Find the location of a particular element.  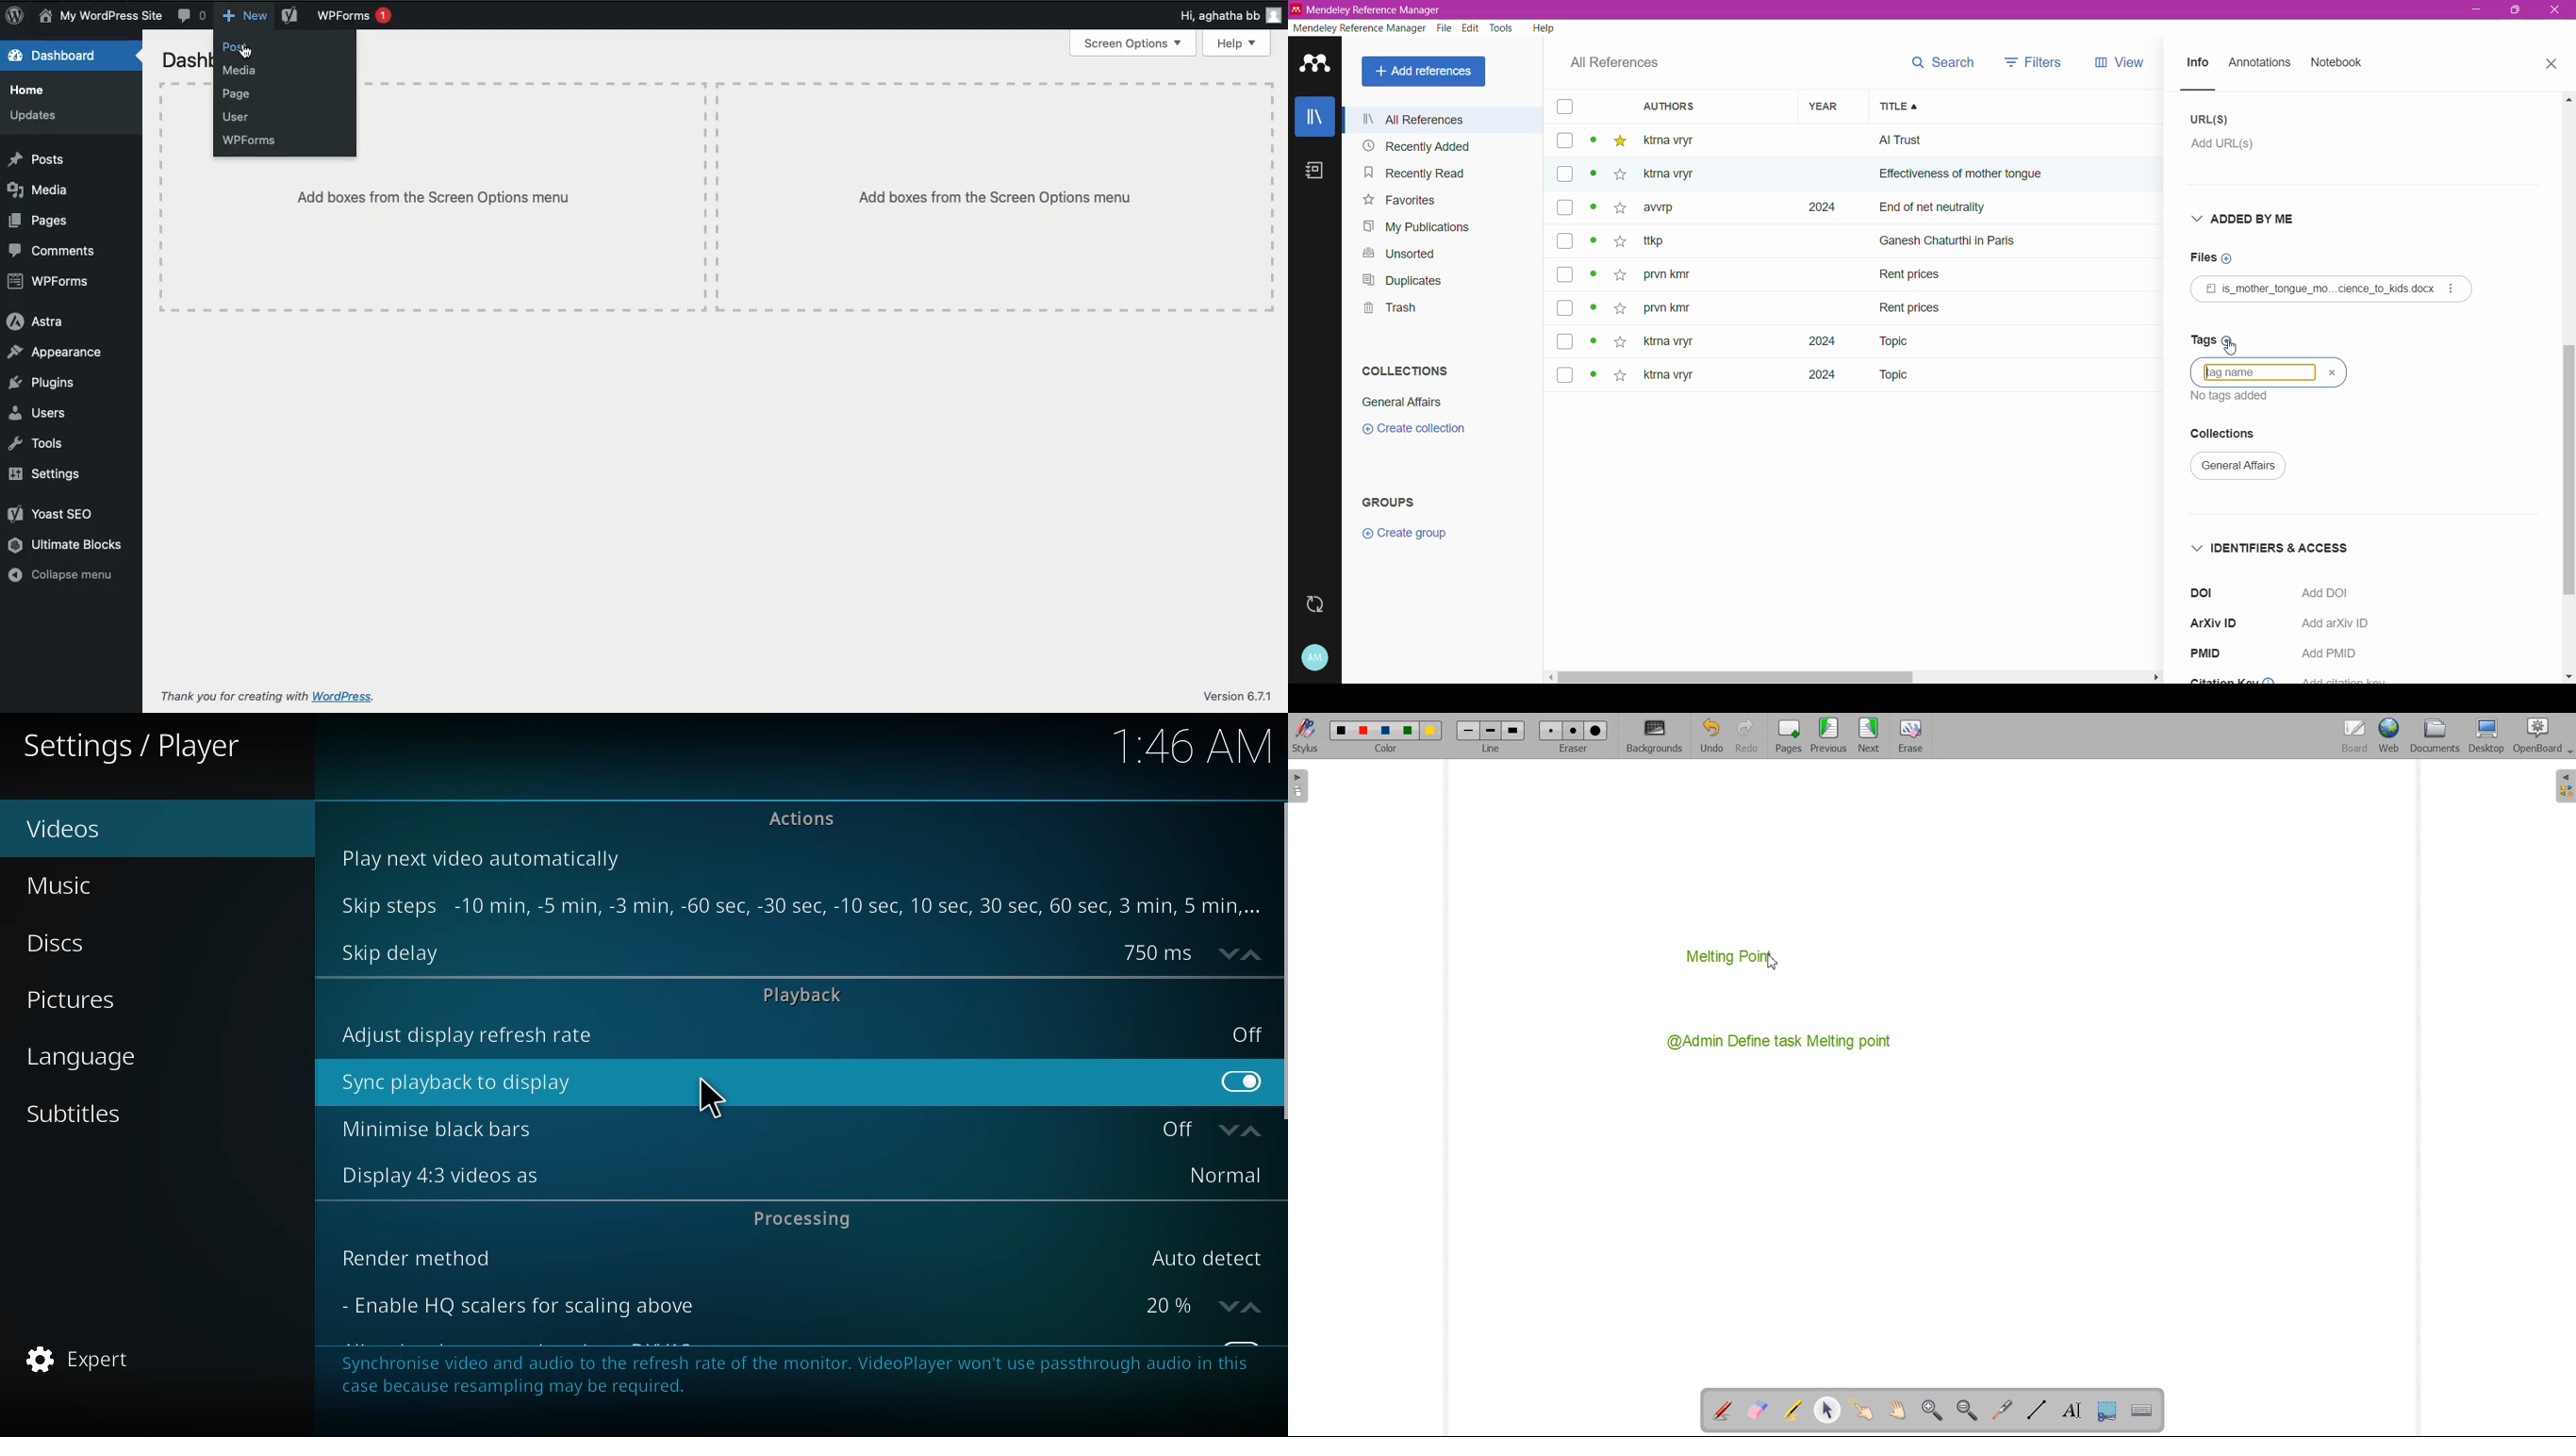

ktma vryr is located at coordinates (1669, 378).